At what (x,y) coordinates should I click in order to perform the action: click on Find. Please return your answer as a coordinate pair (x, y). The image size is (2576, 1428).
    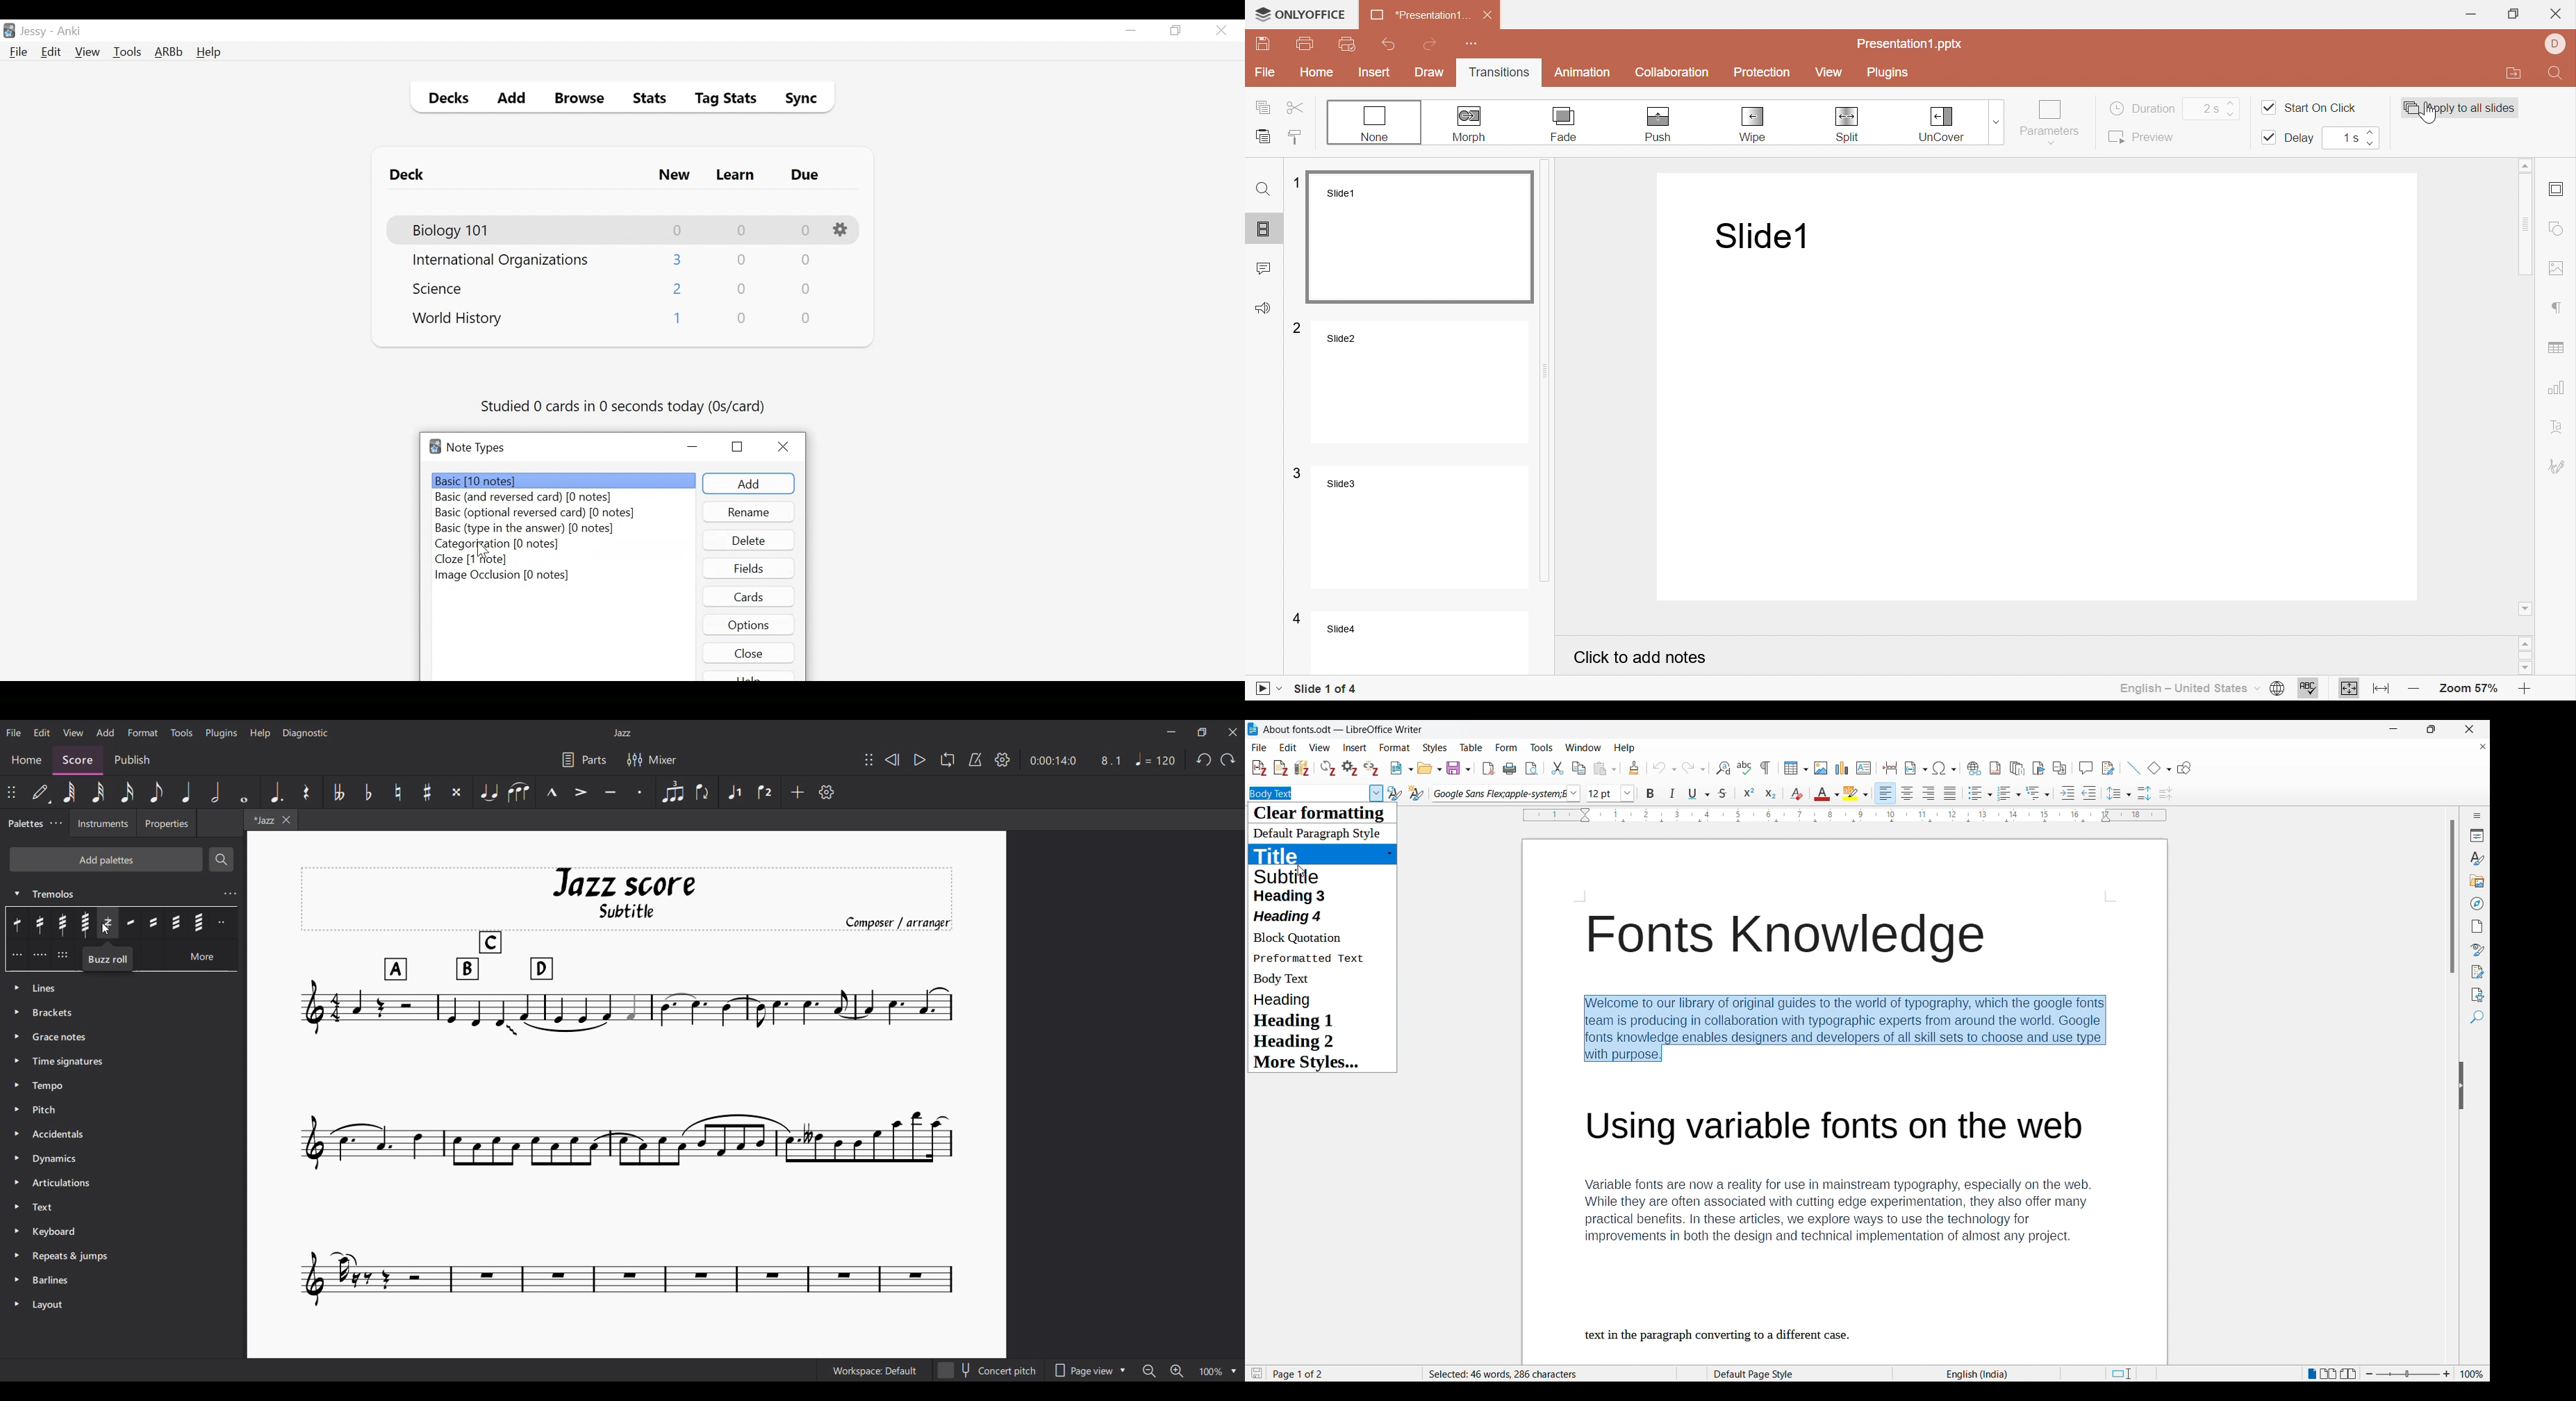
    Looking at the image, I should click on (2557, 75).